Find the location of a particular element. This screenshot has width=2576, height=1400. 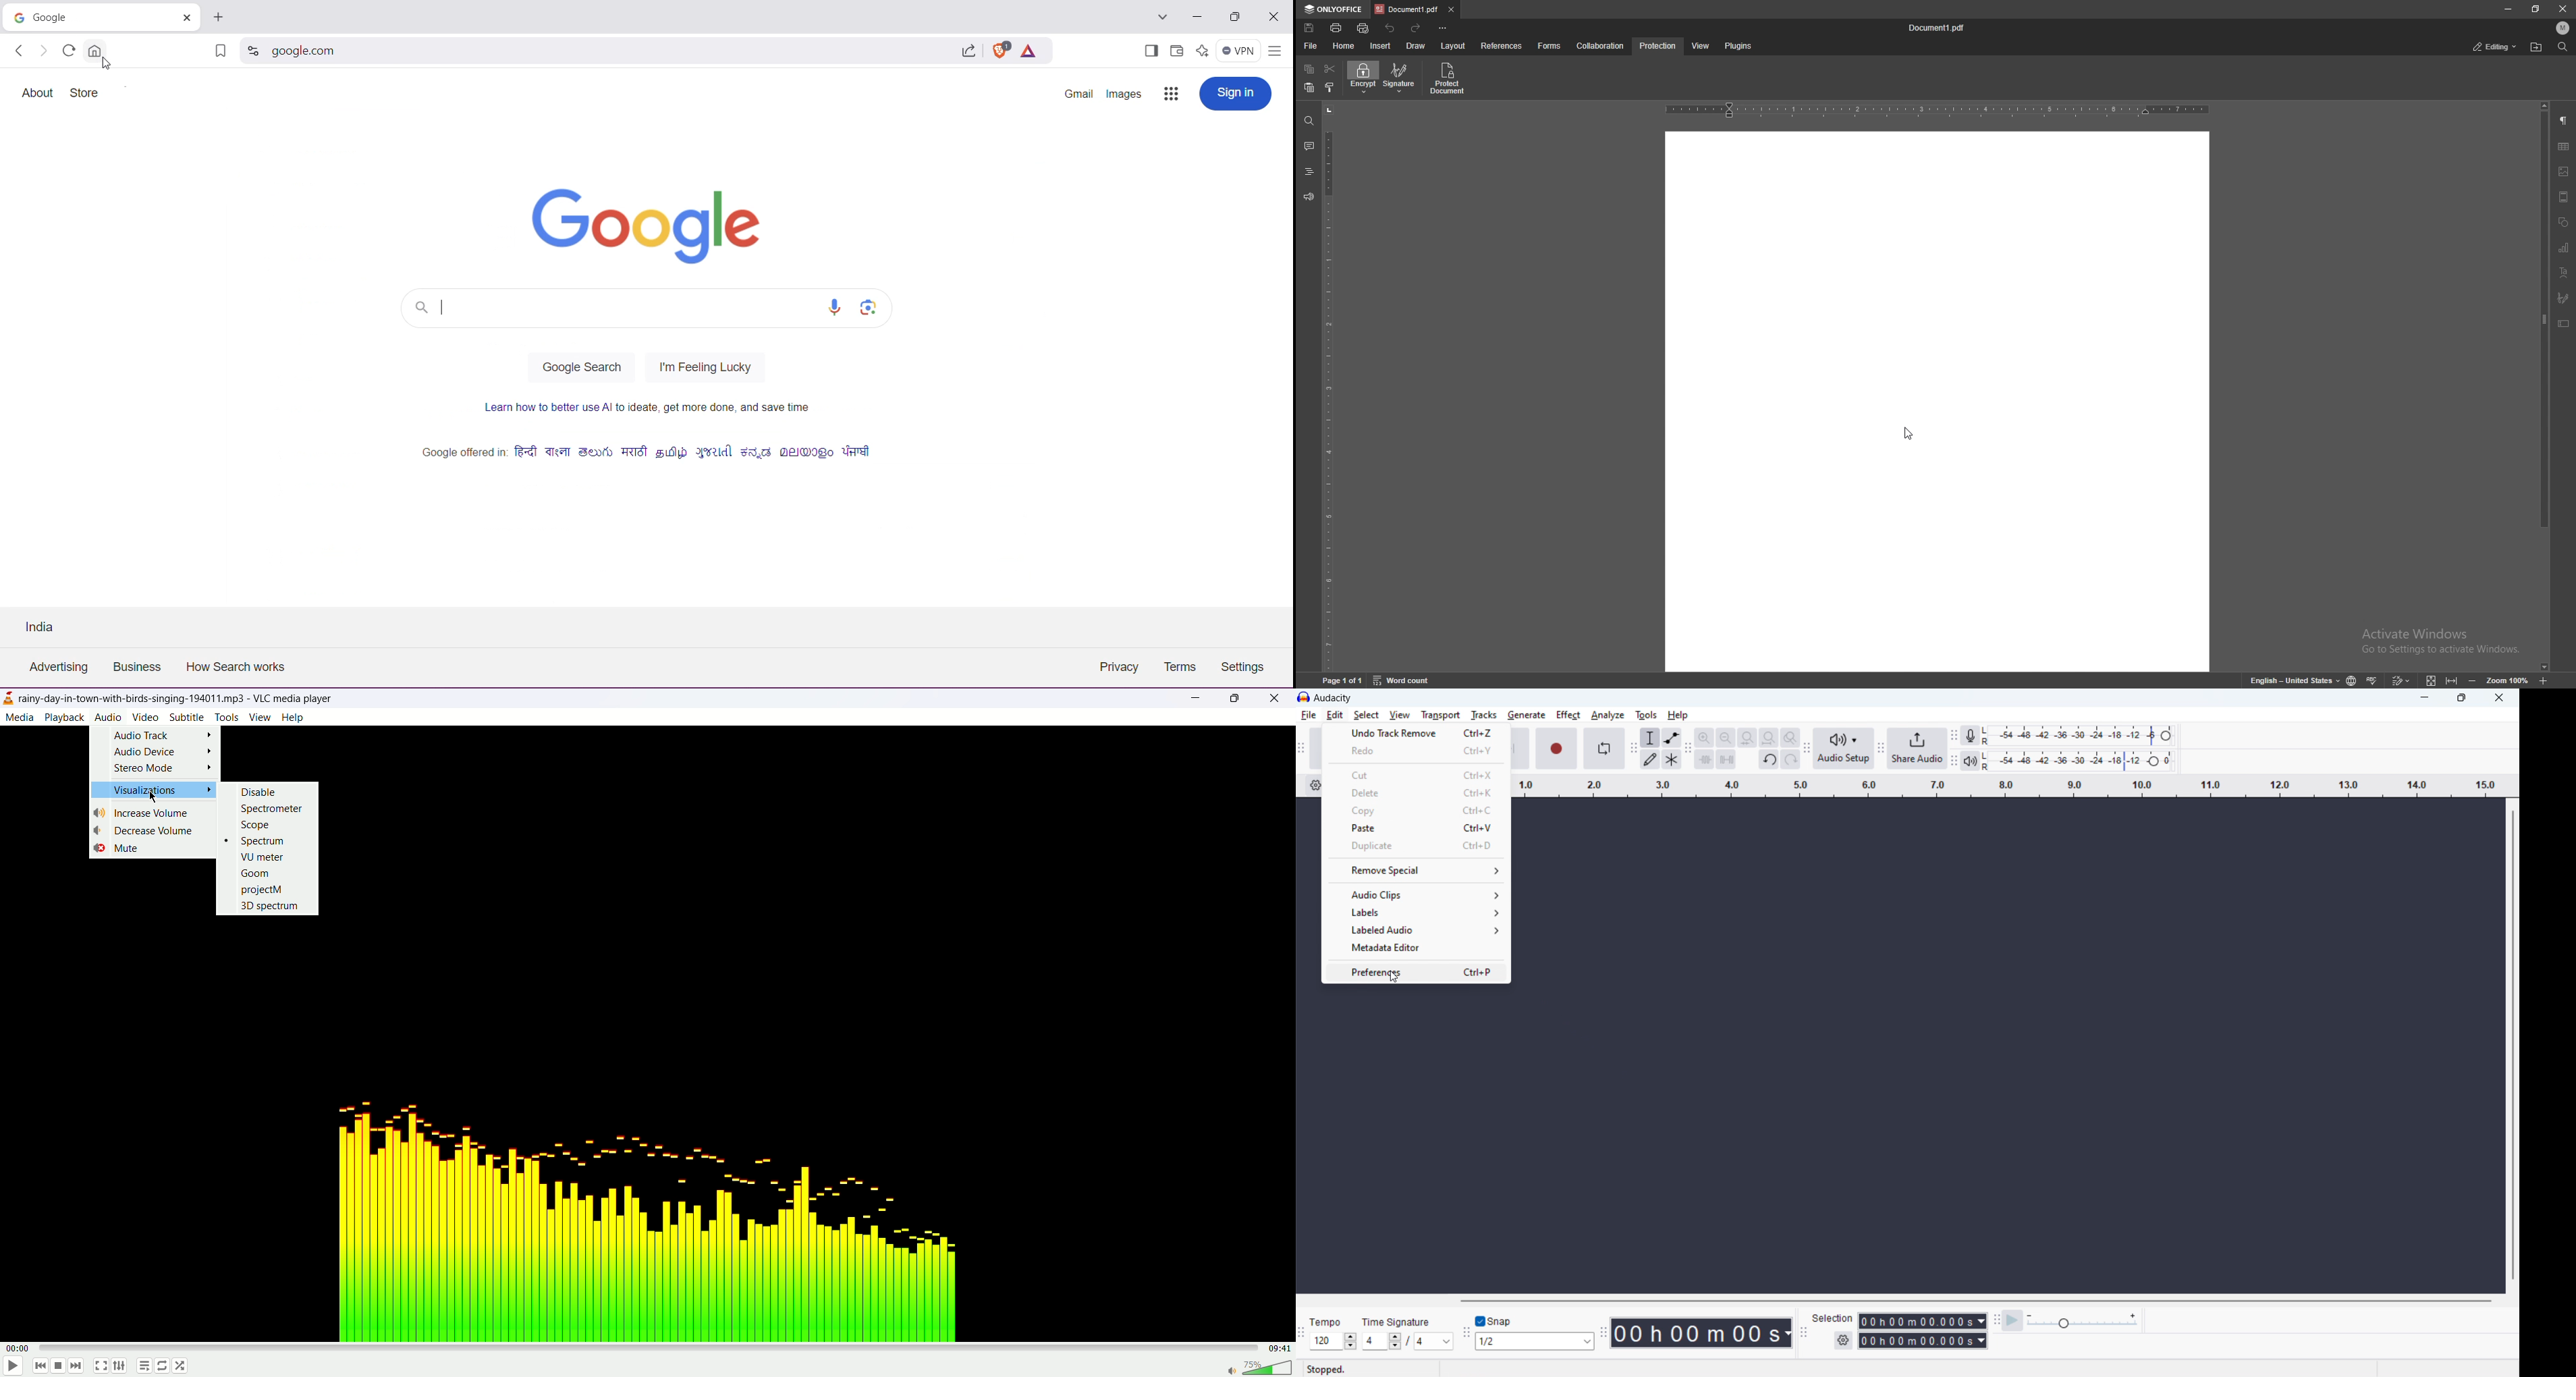

spectrometer is located at coordinates (273, 808).